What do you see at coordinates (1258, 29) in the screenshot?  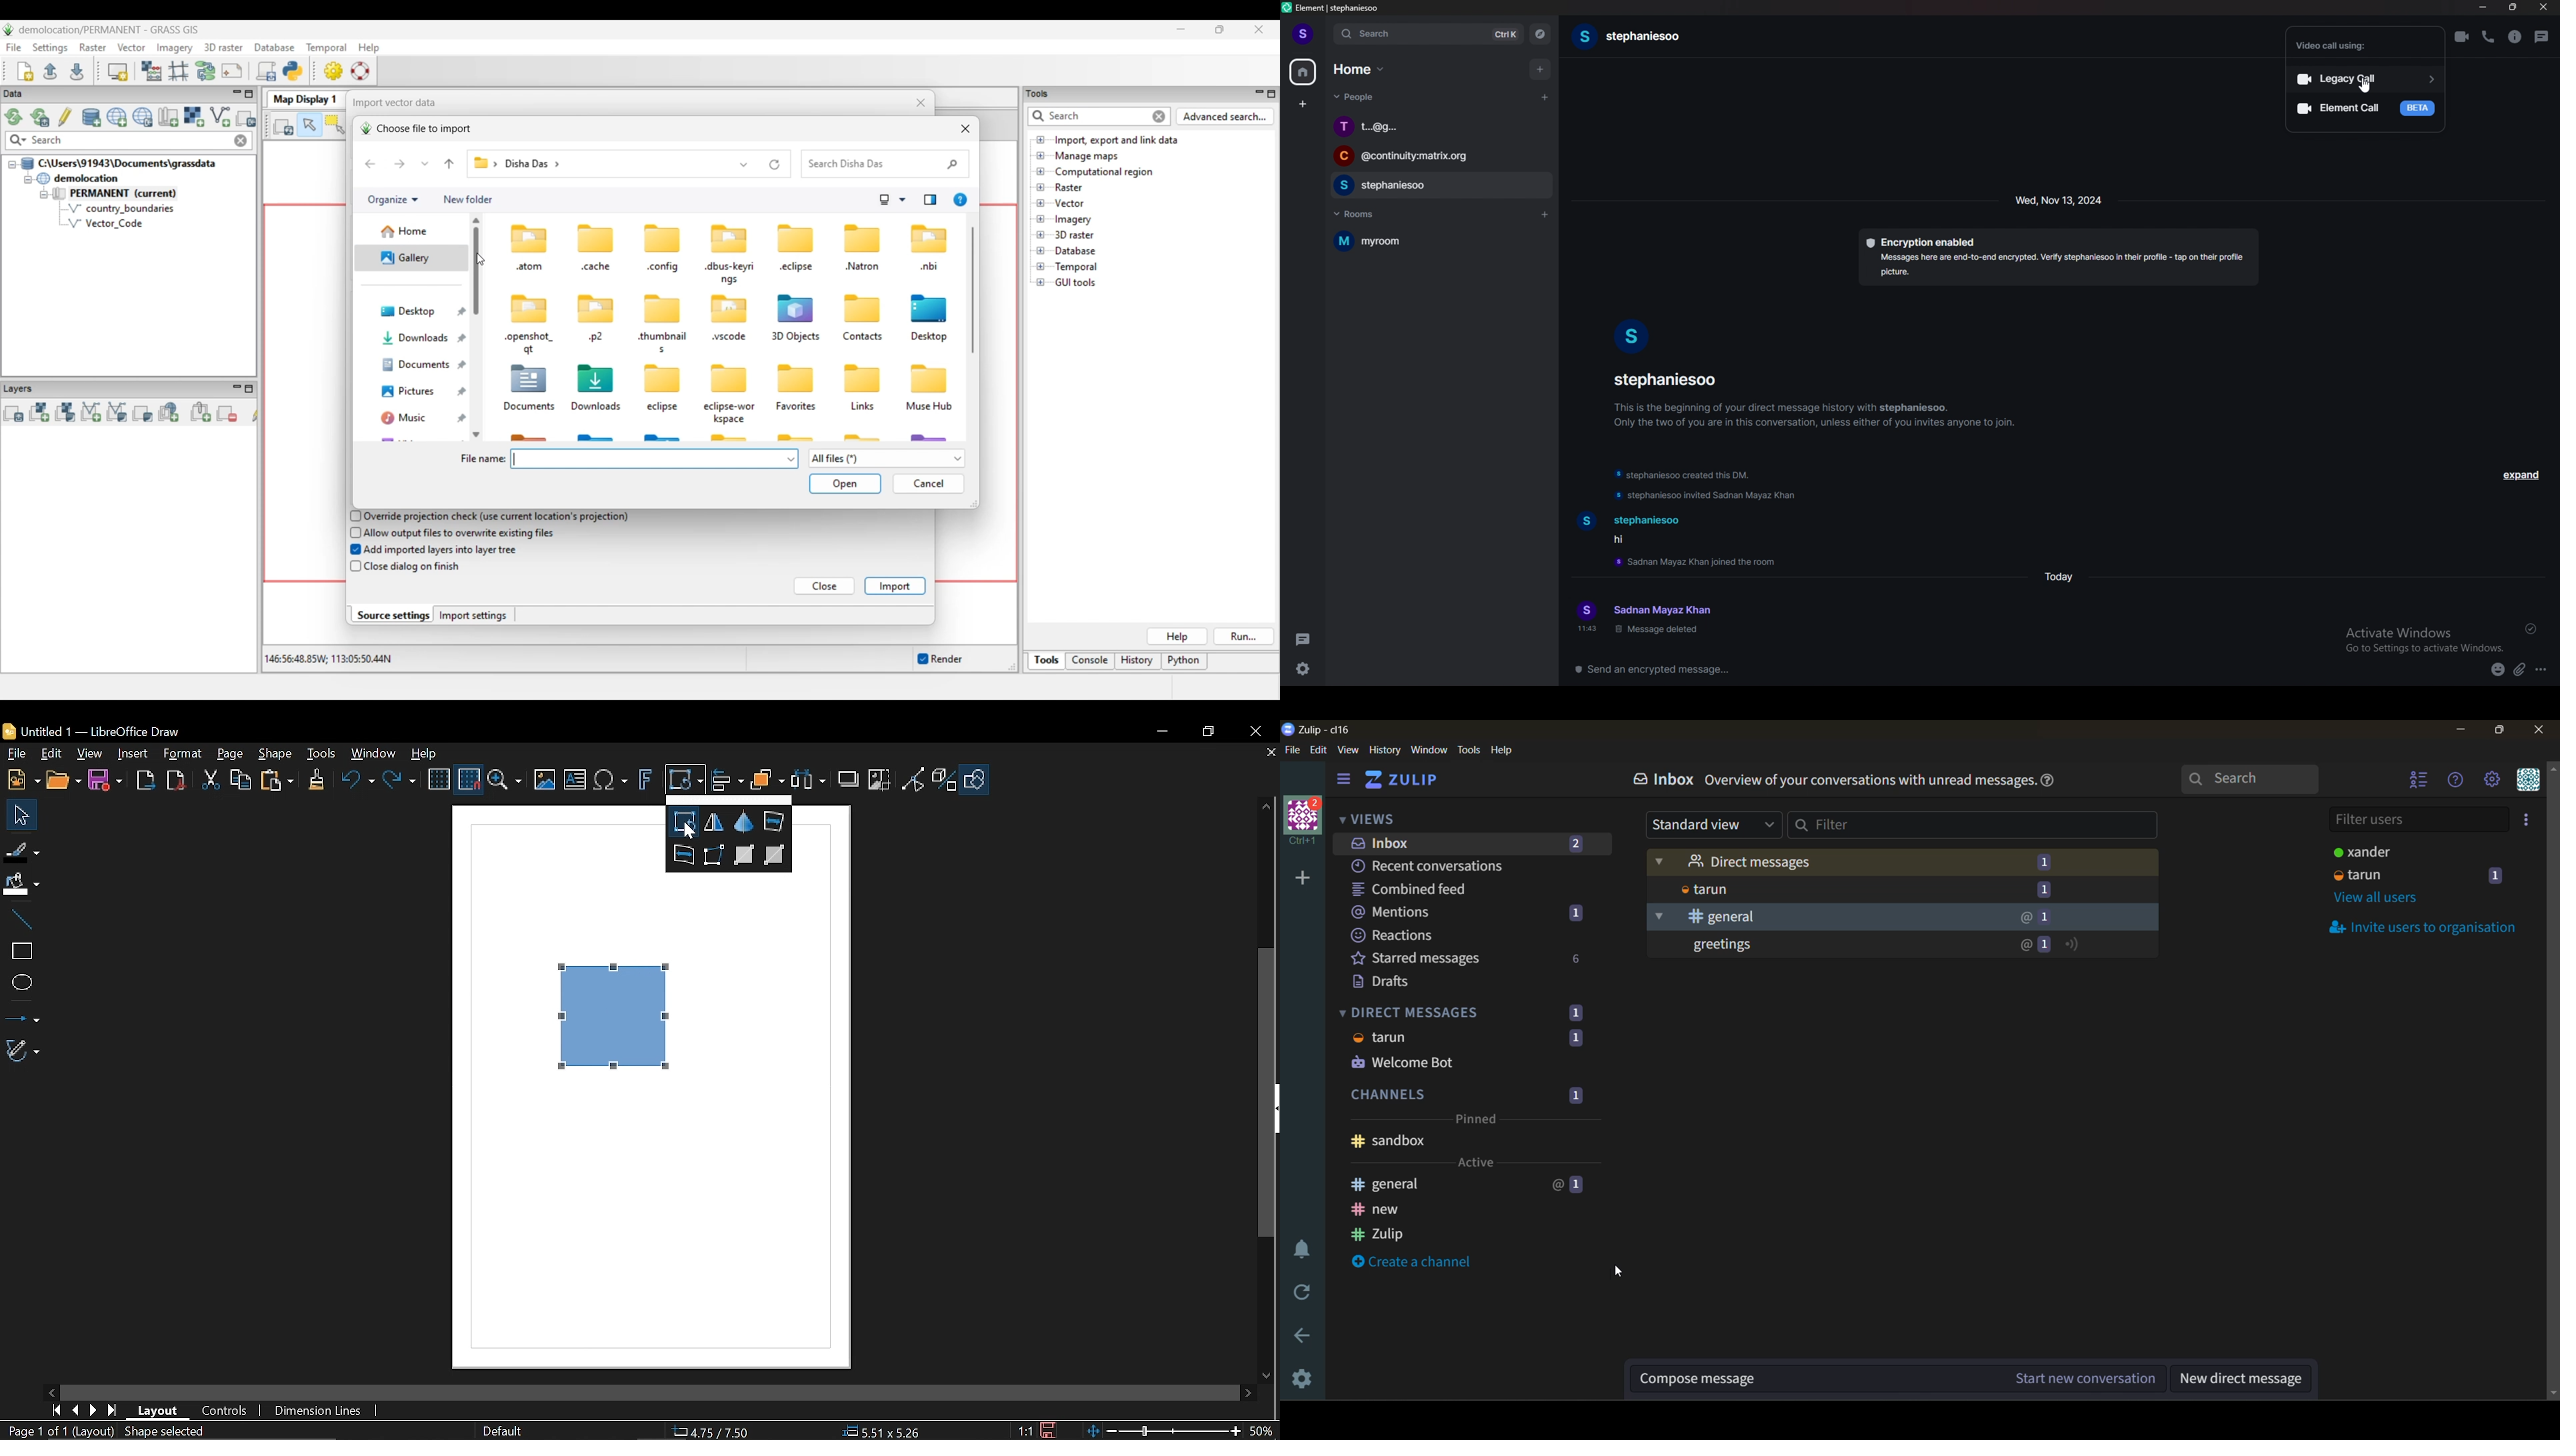 I see `Close interface` at bounding box center [1258, 29].